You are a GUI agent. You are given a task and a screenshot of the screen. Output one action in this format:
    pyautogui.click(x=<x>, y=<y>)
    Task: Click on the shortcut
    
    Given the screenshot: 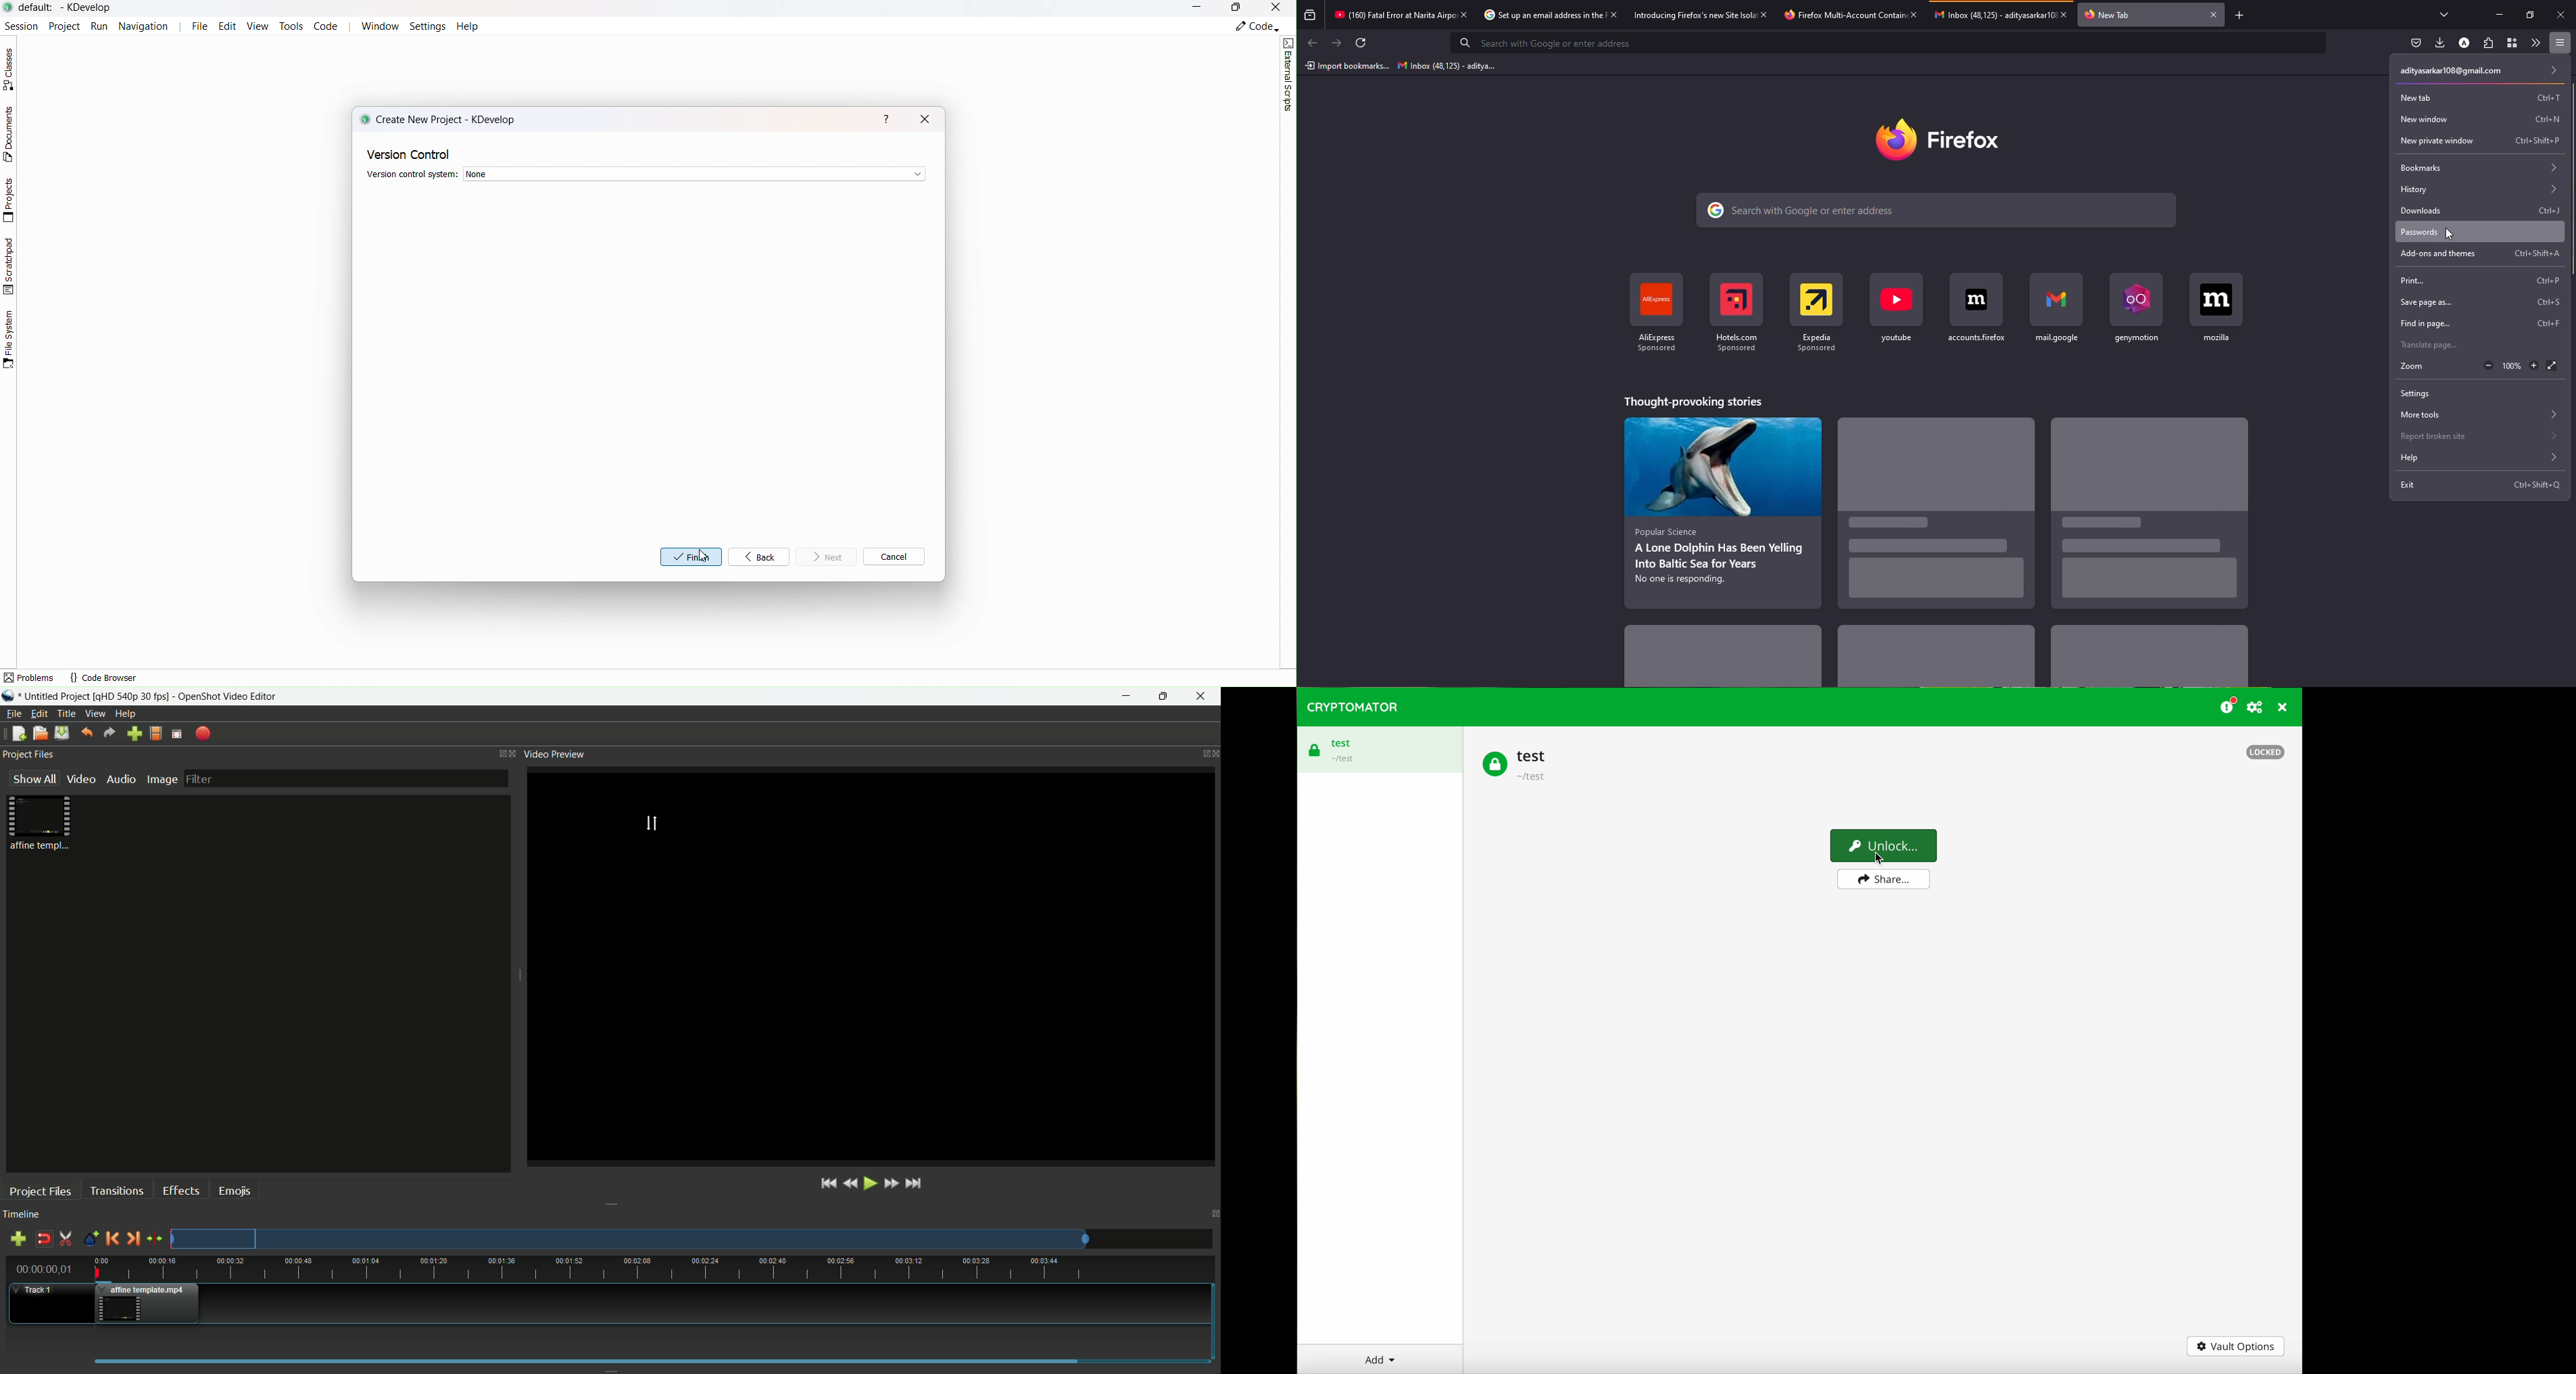 What is the action you would take?
    pyautogui.click(x=2537, y=485)
    